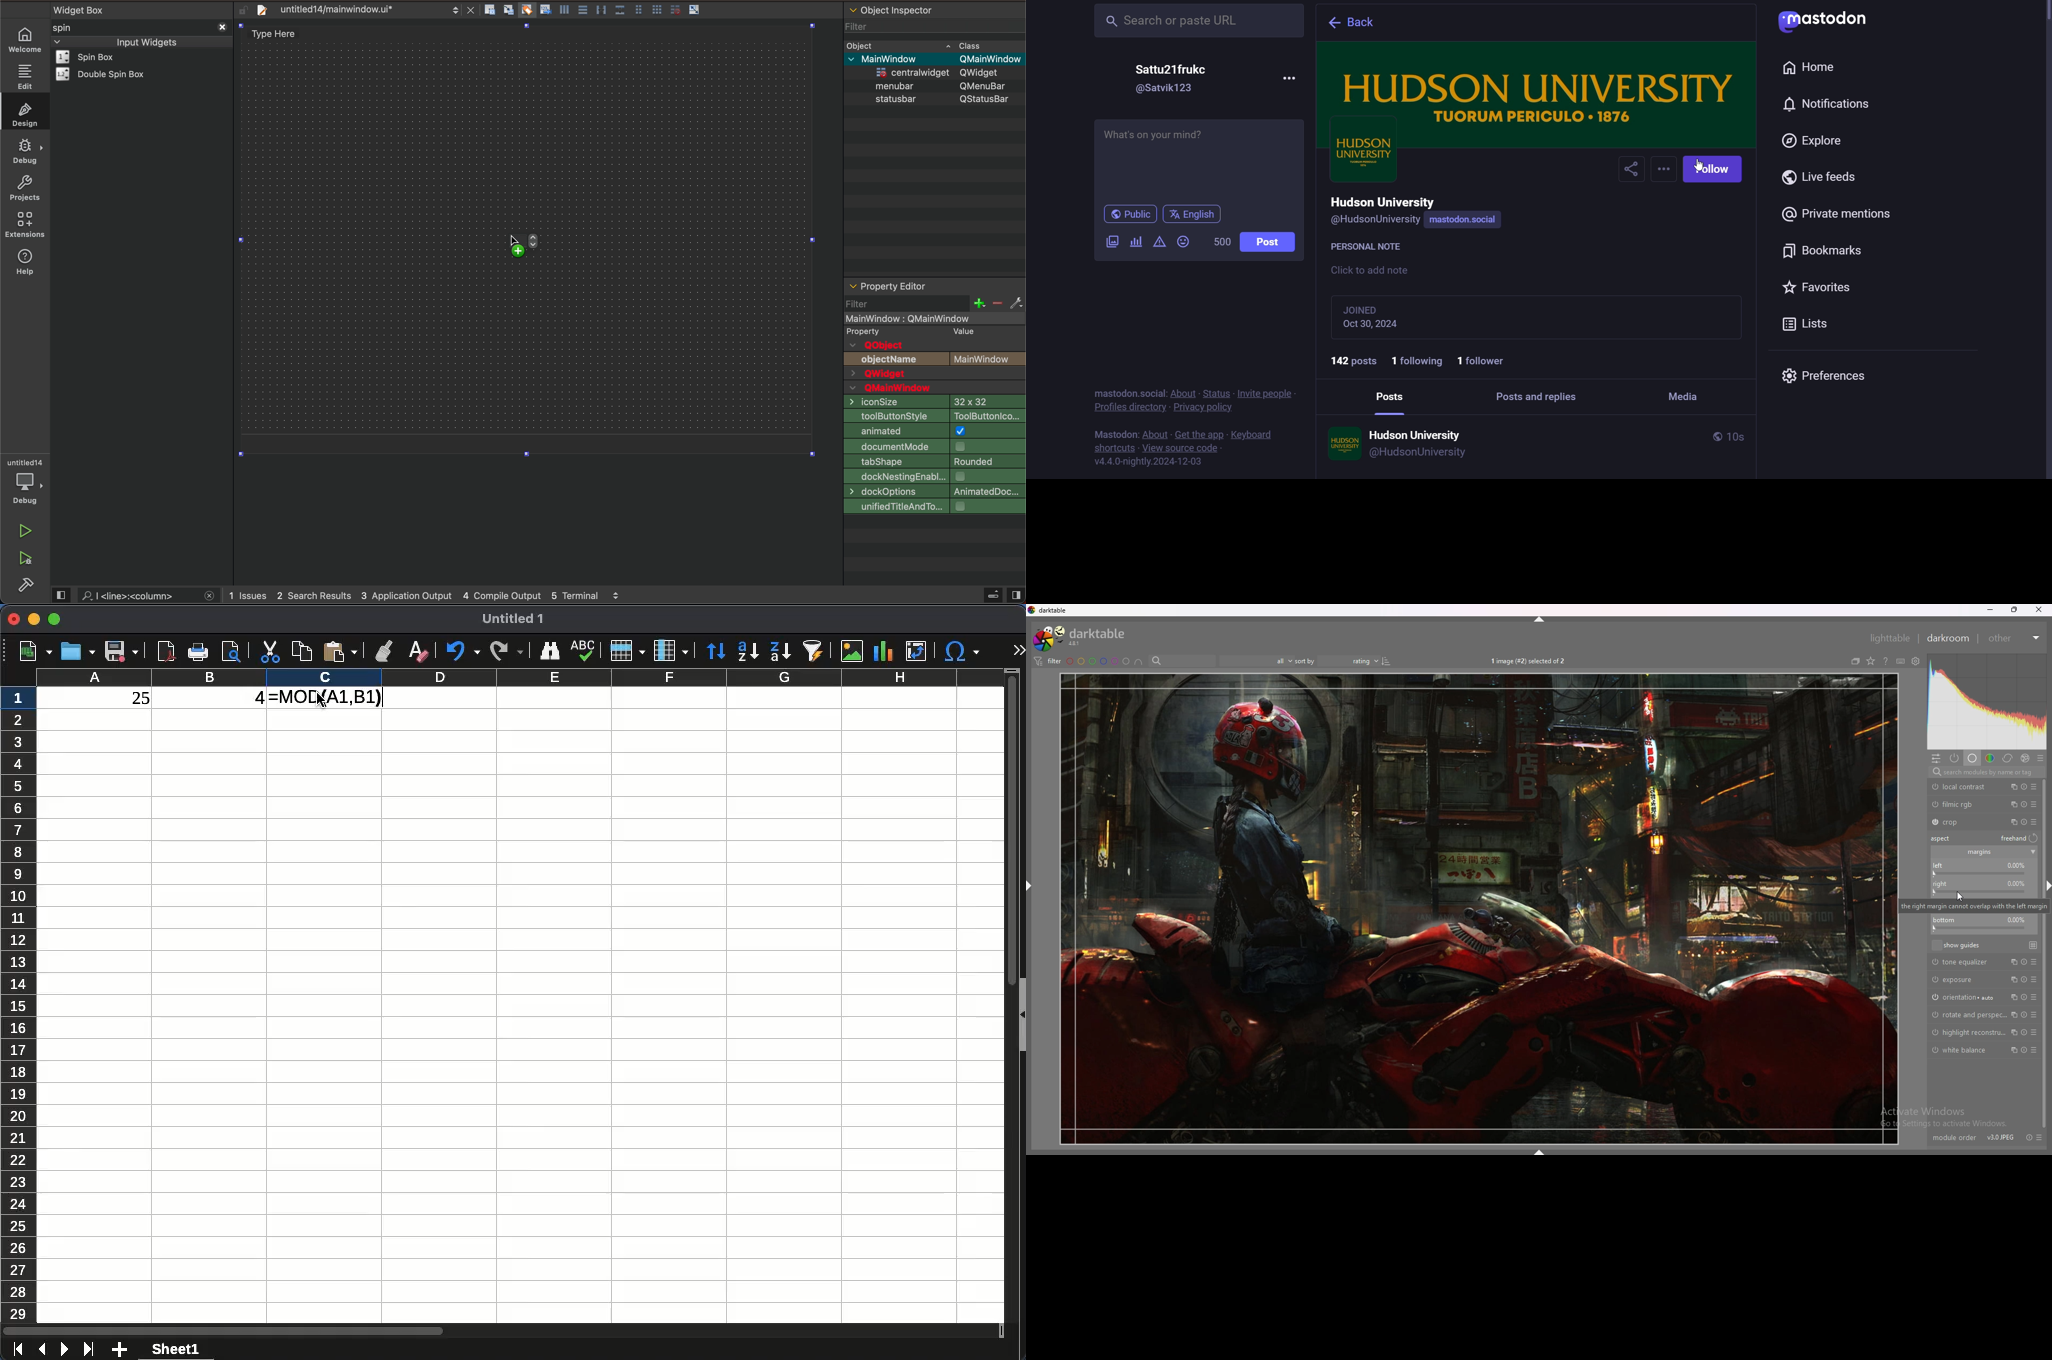 Image resolution: width=2072 pixels, height=1372 pixels. Describe the element at coordinates (2023, 1015) in the screenshot. I see `reset` at that location.